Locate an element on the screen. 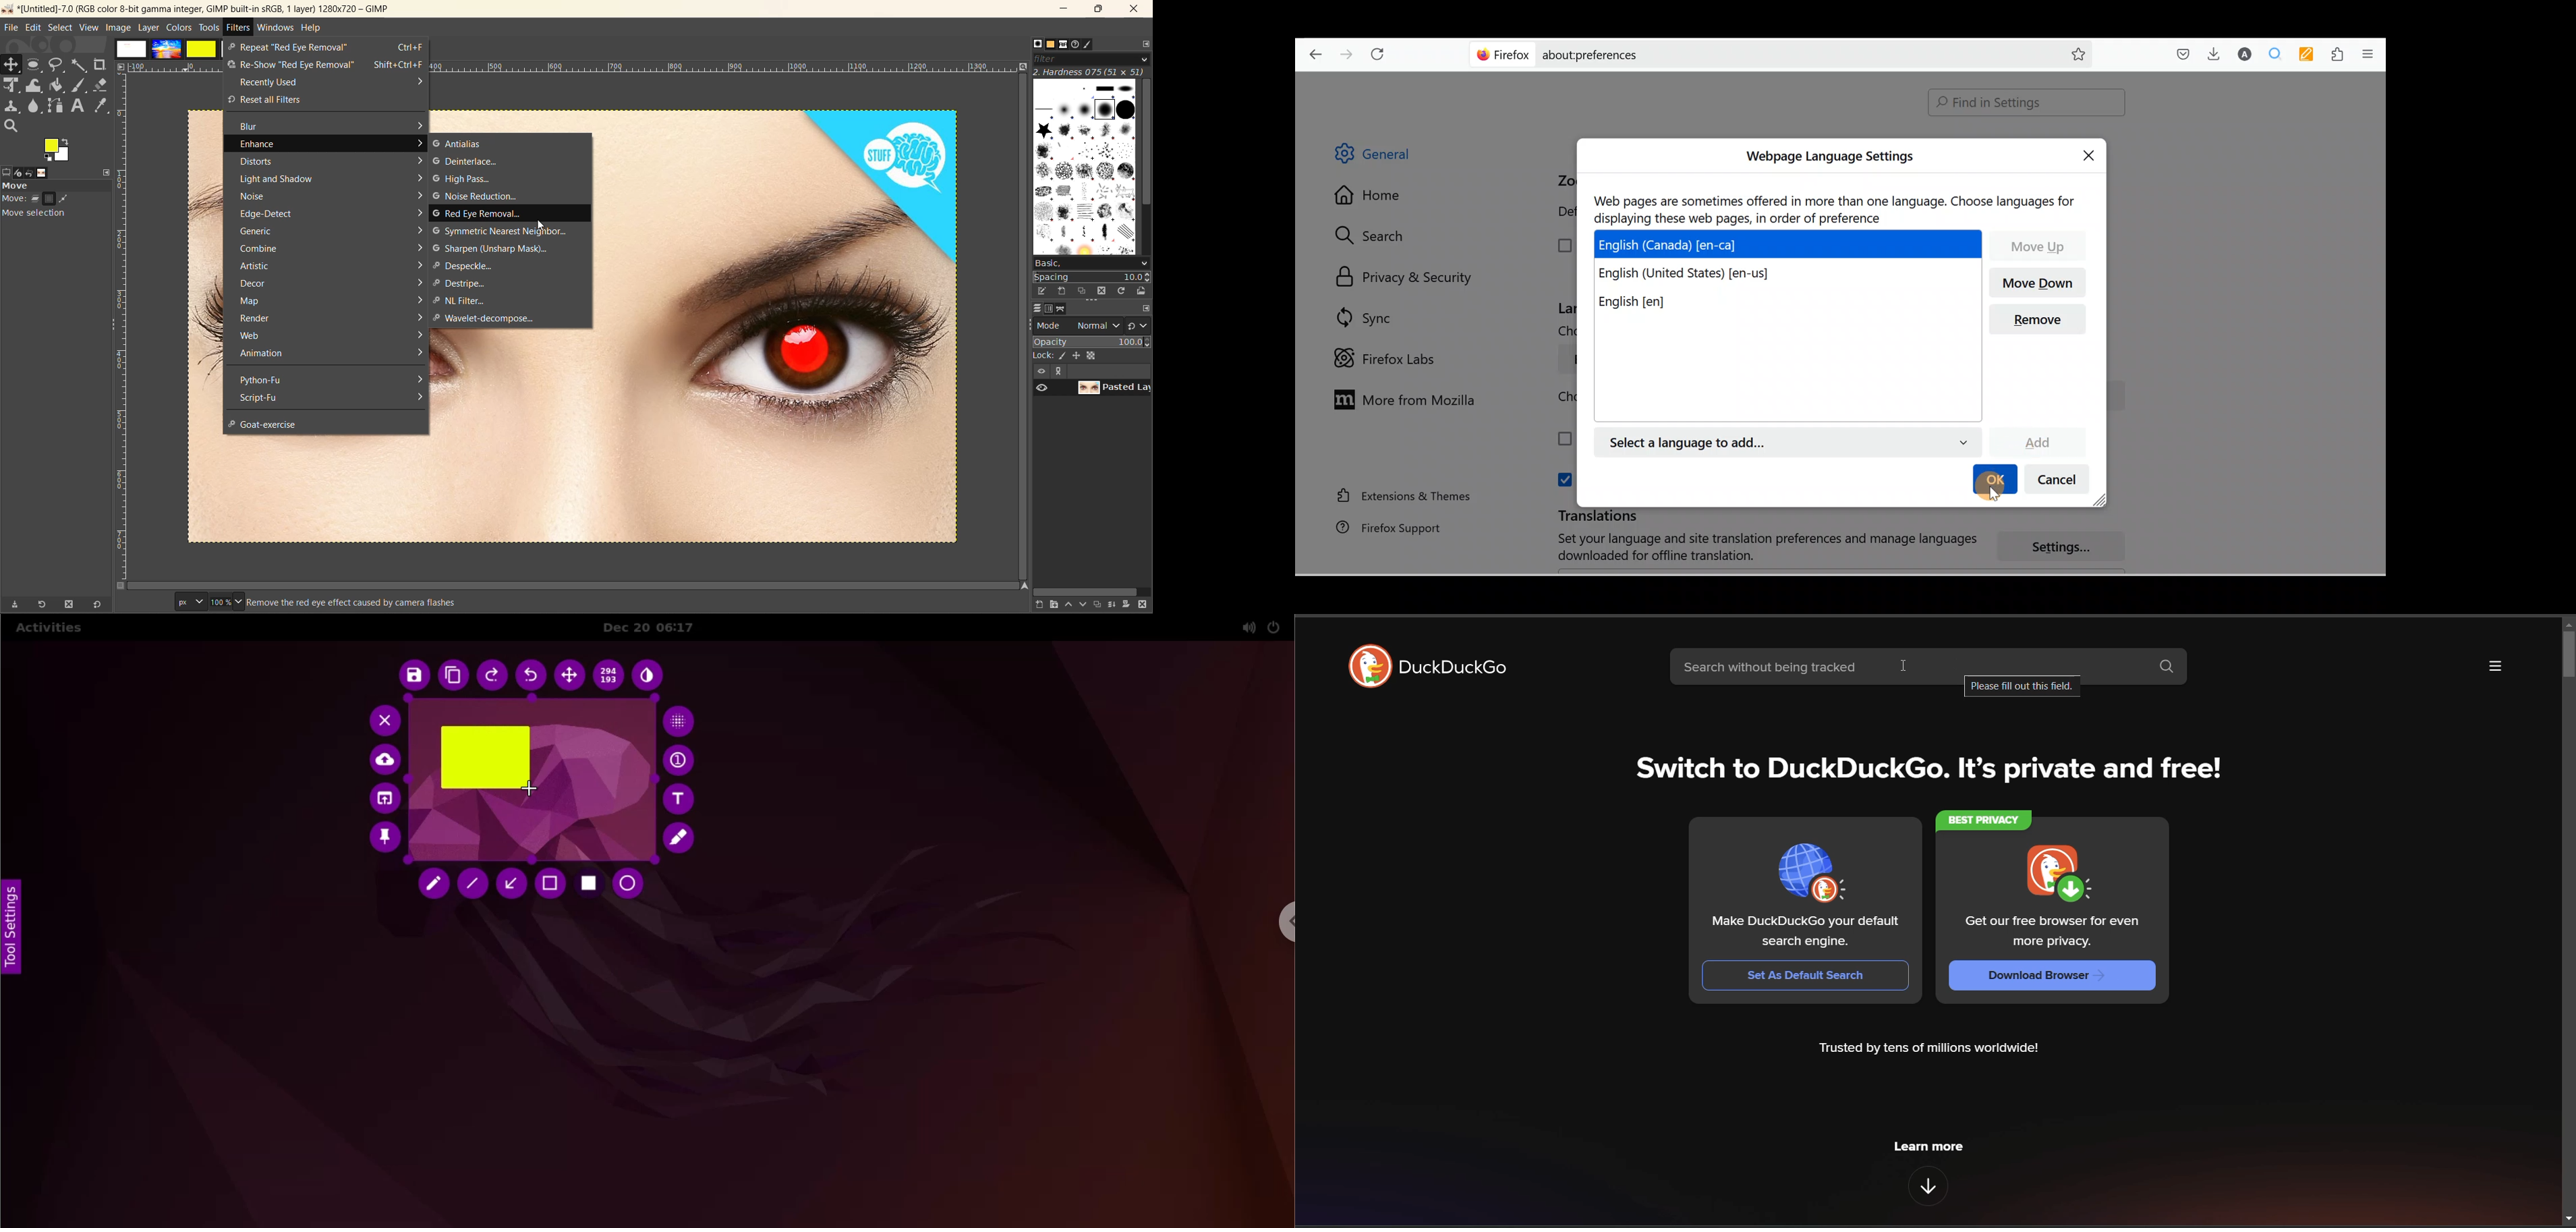 This screenshot has width=2576, height=1232. Extension & Themes is located at coordinates (1399, 495).